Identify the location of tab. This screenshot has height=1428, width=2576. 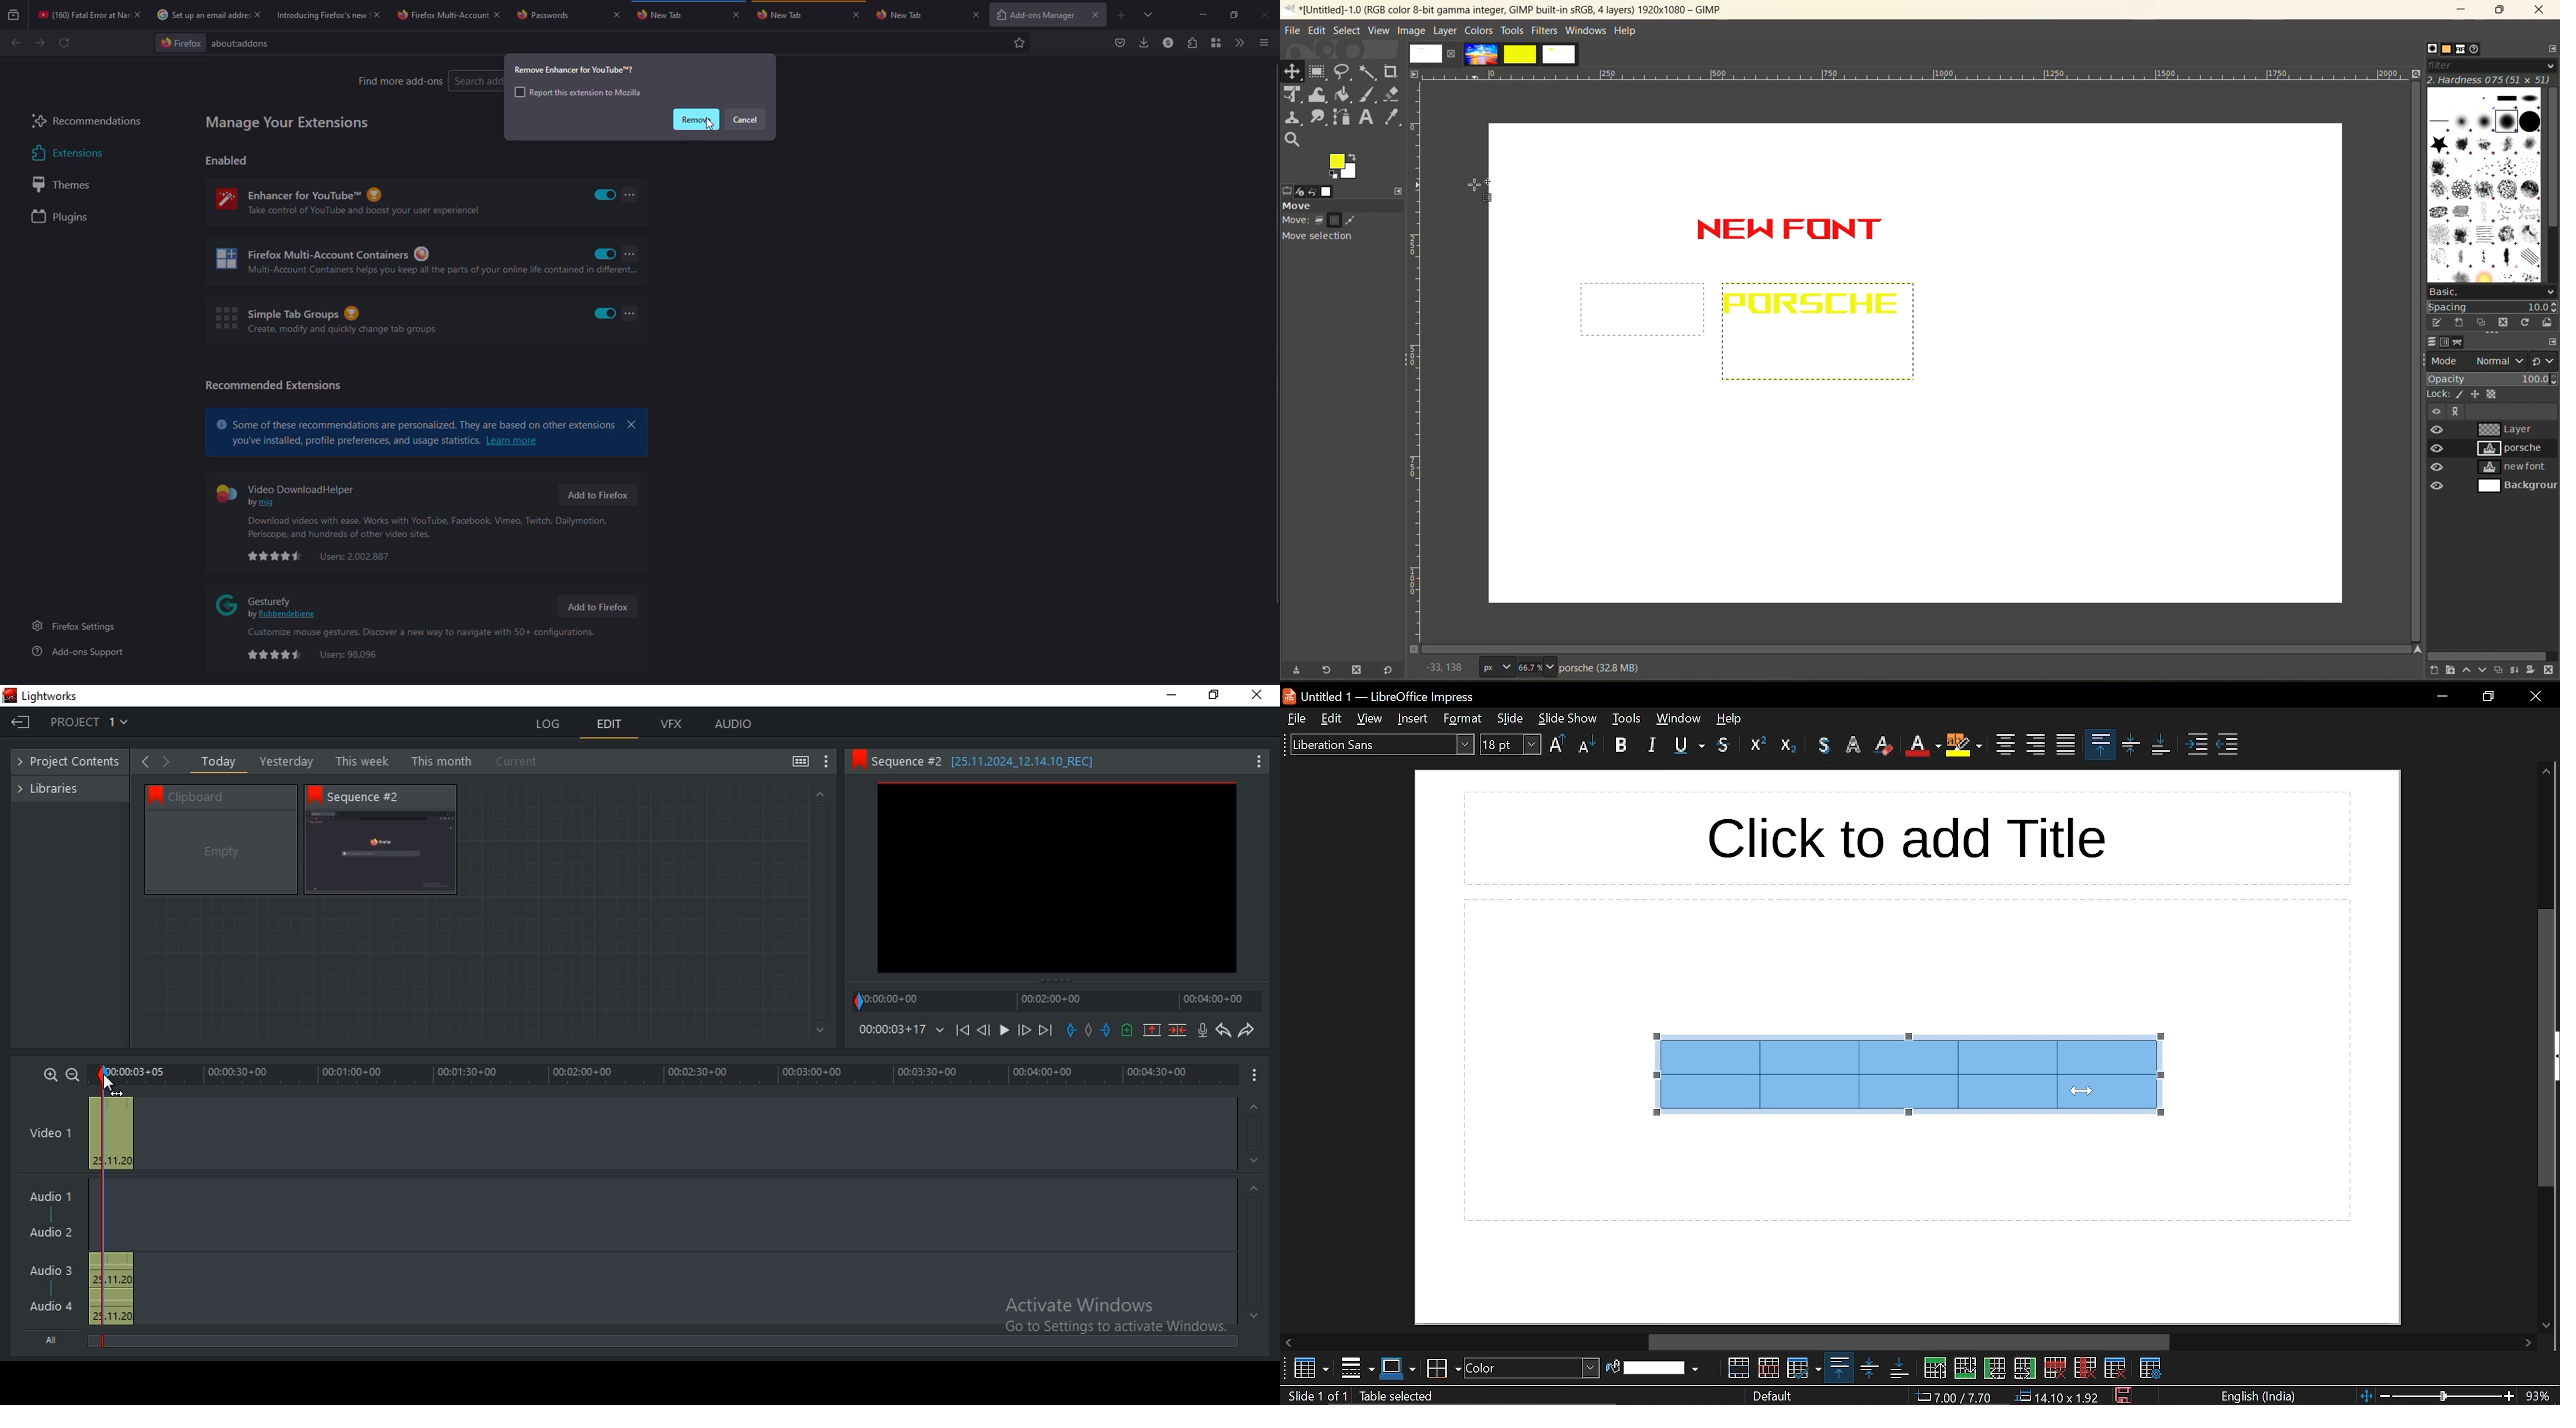
(665, 13).